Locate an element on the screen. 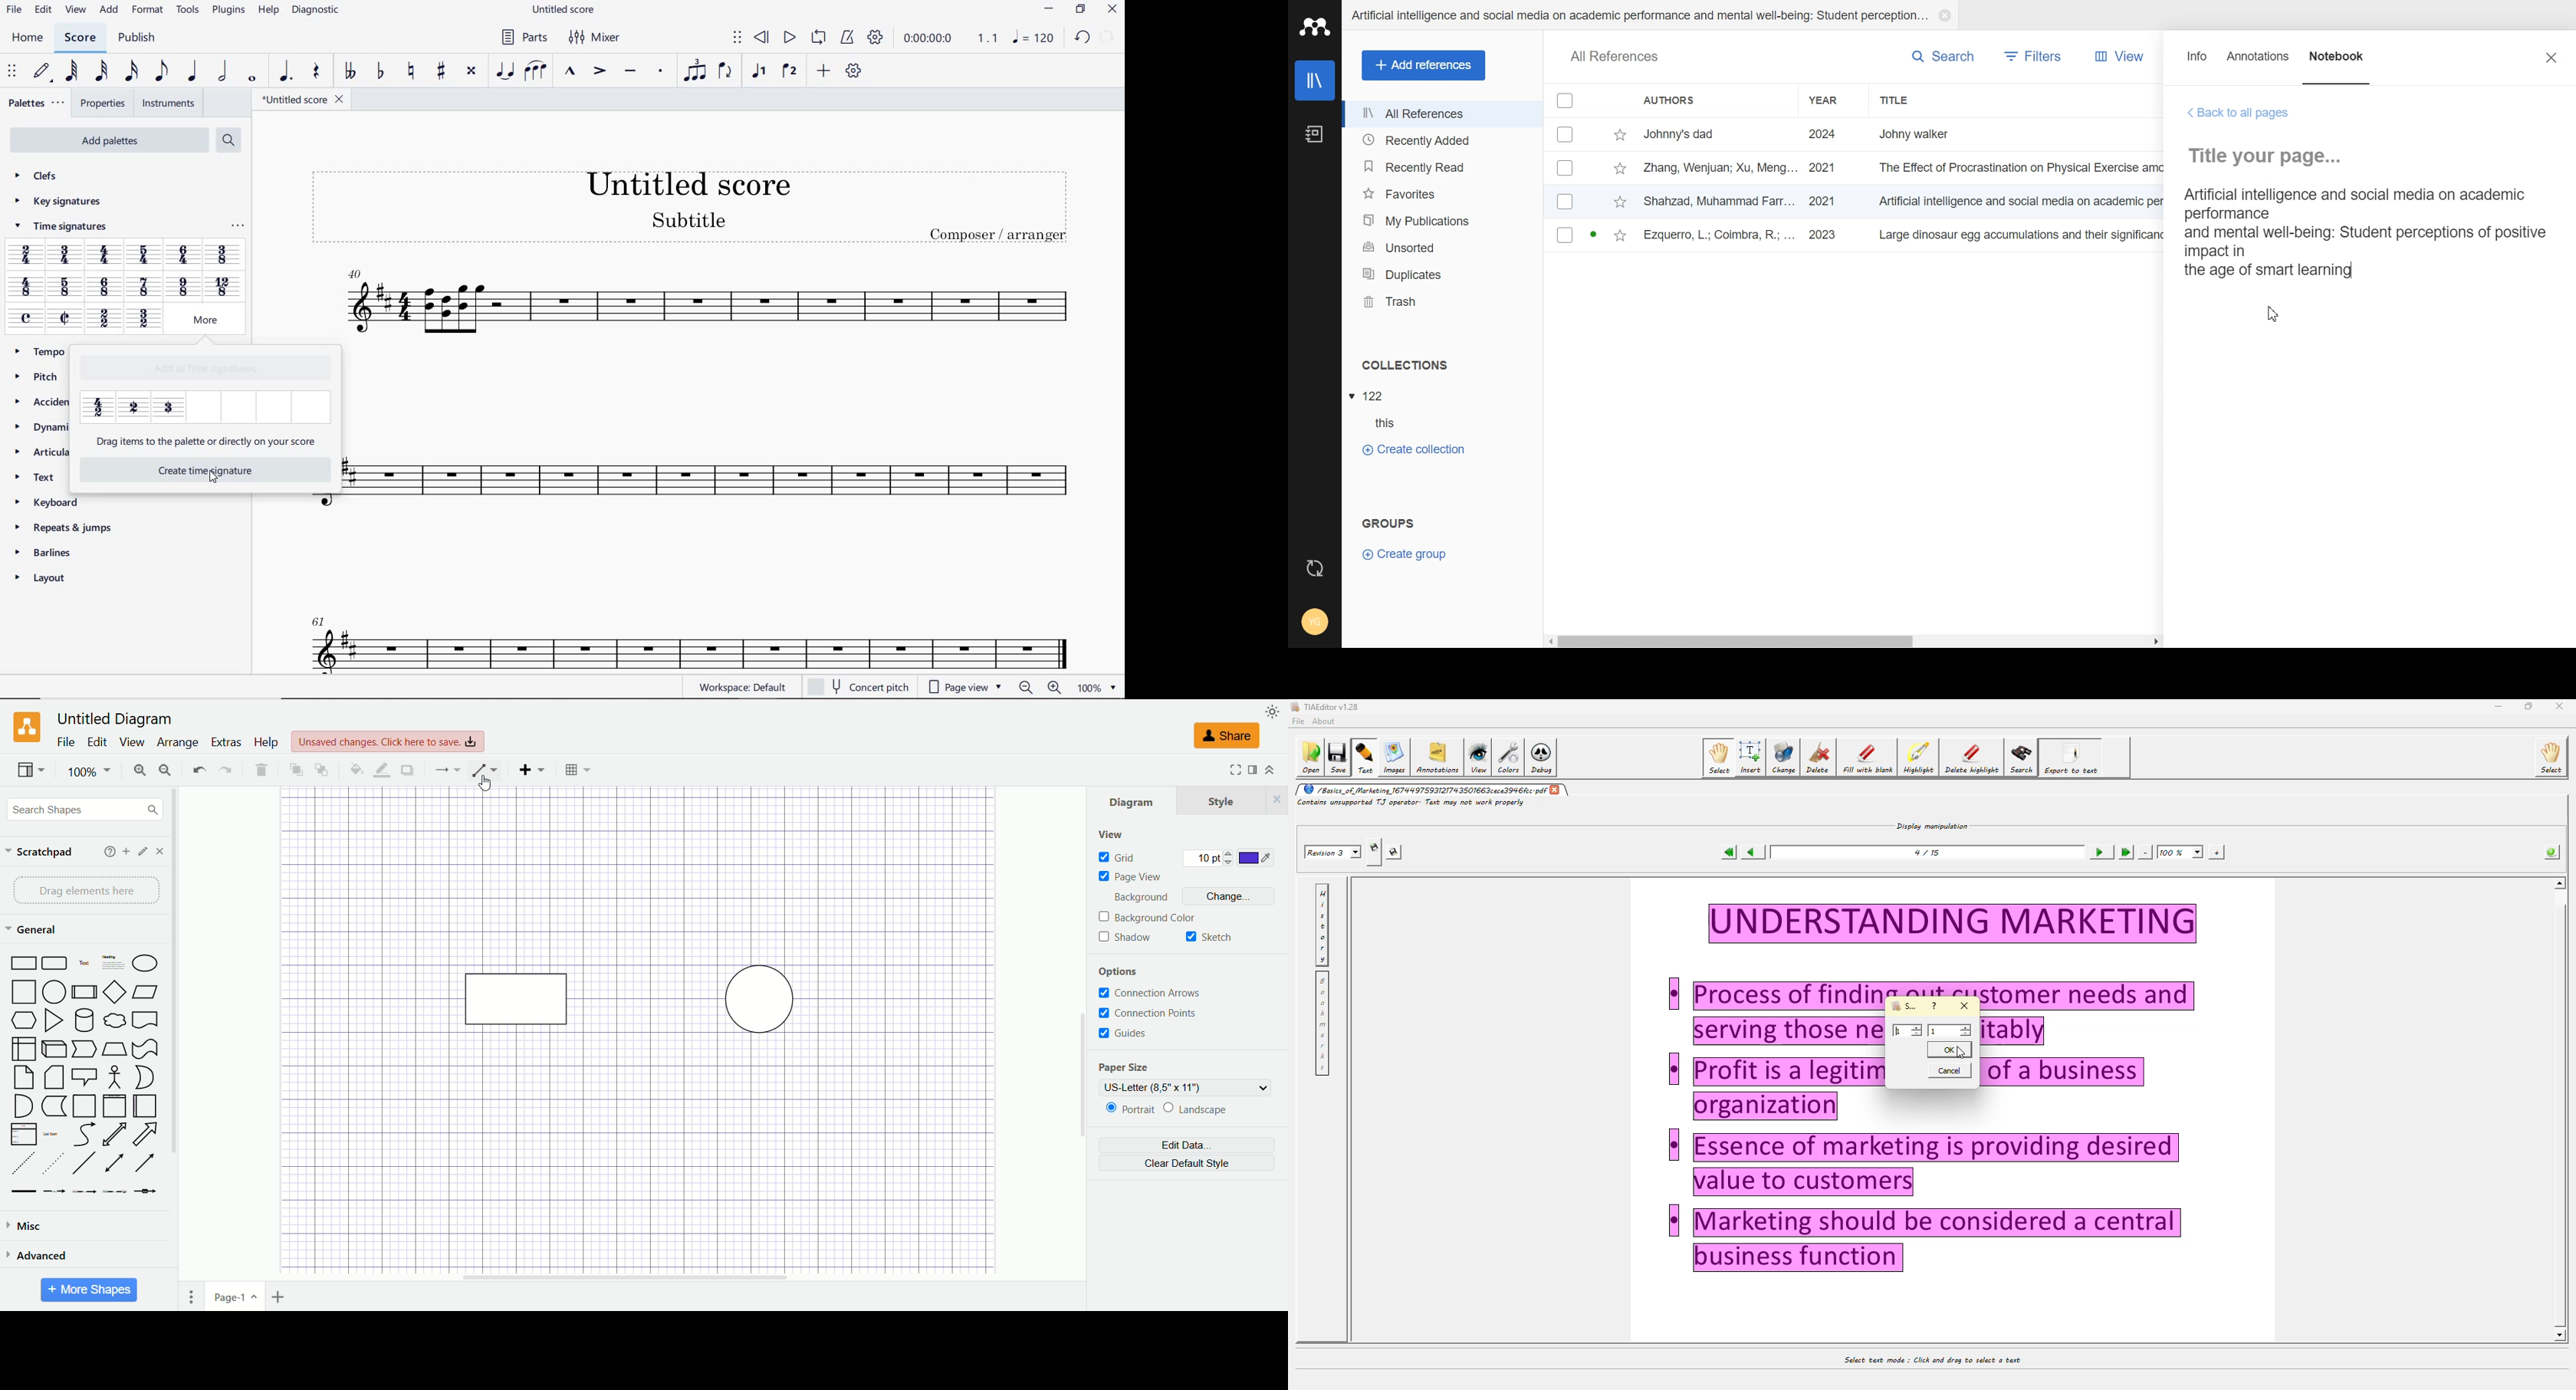 The image size is (2576, 1400). NOTE is located at coordinates (1033, 37).